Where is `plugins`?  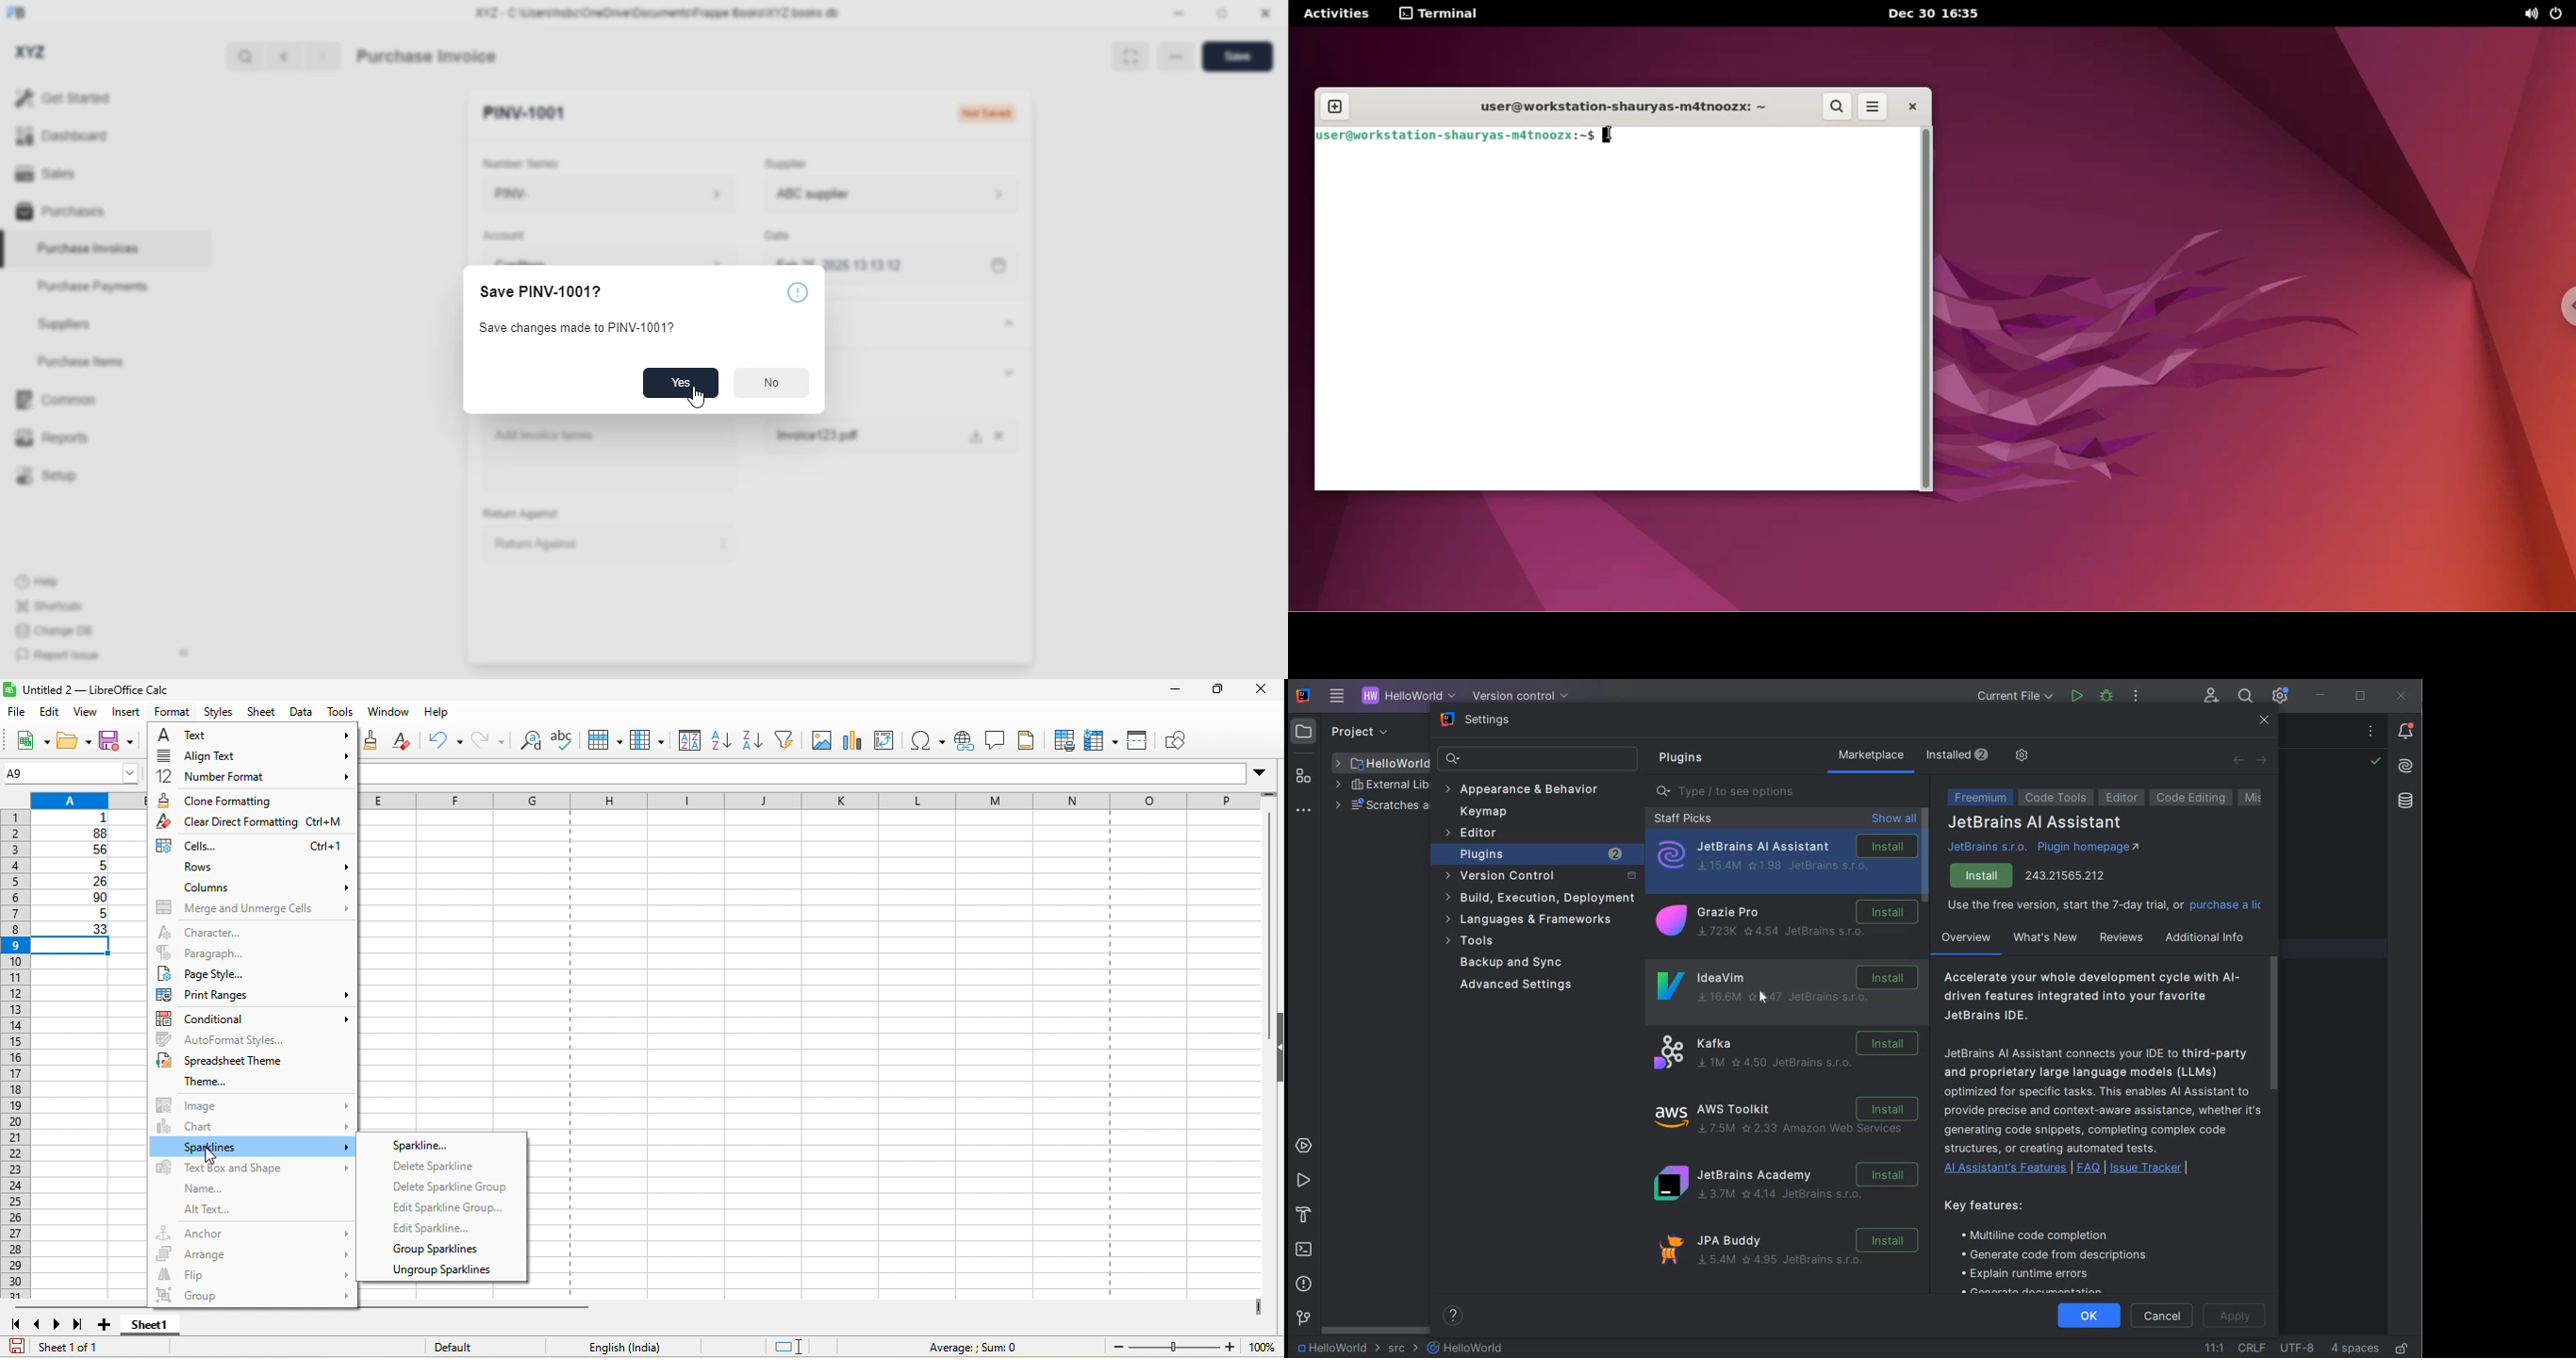
plugins is located at coordinates (1678, 759).